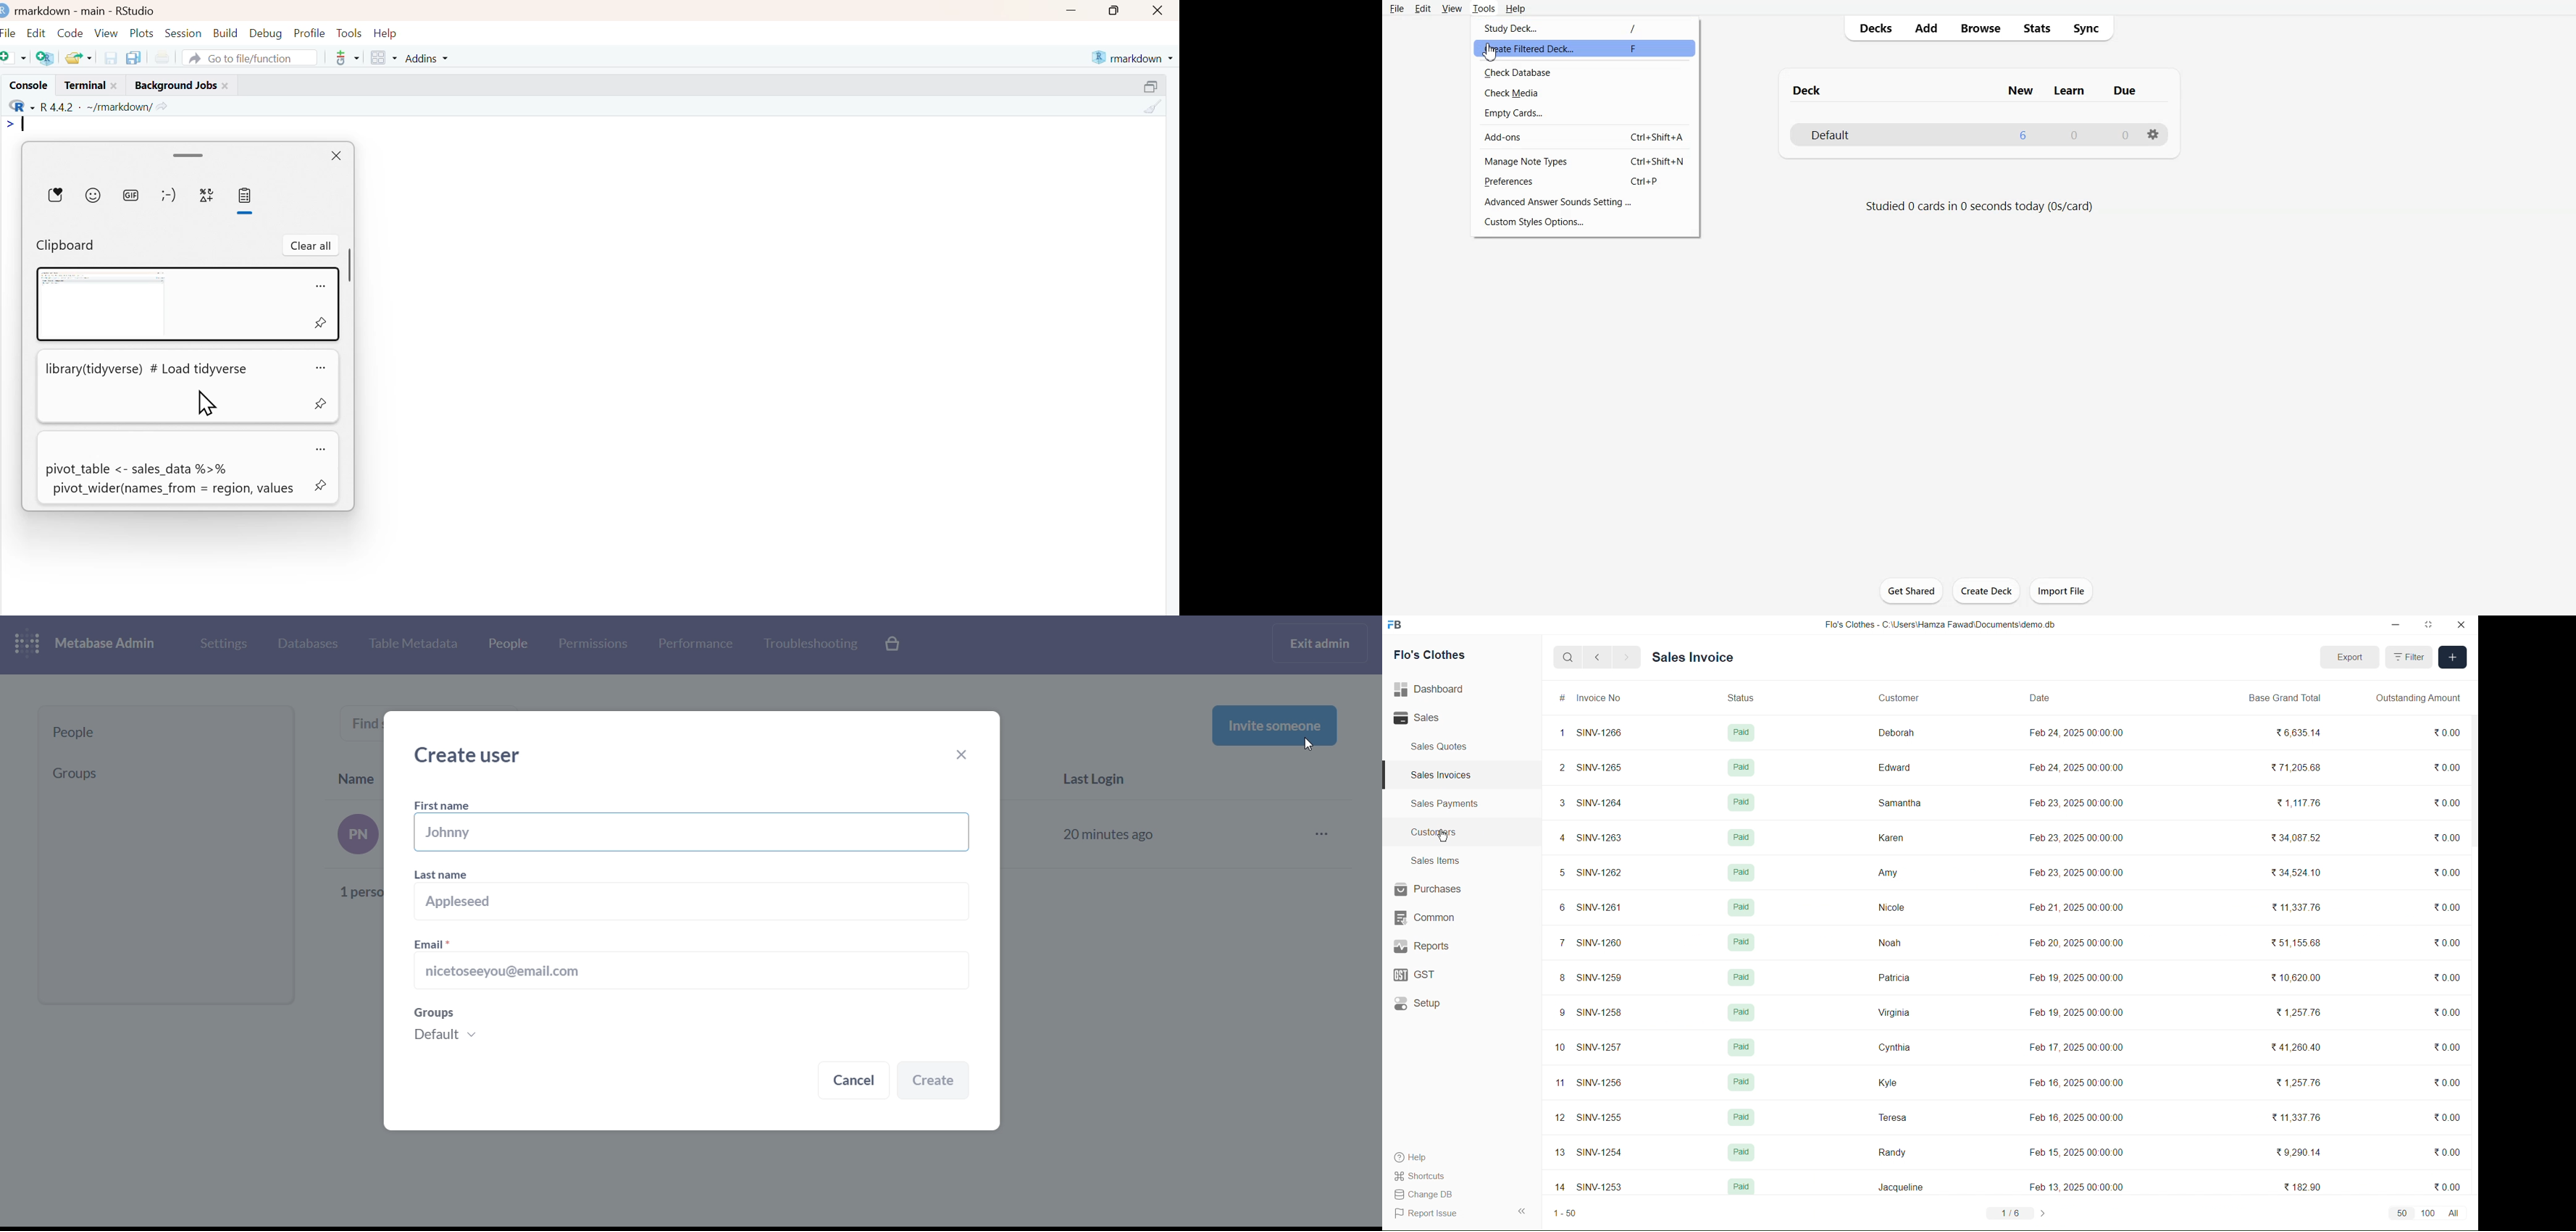  What do you see at coordinates (174, 84) in the screenshot?
I see `Background Jobs` at bounding box center [174, 84].